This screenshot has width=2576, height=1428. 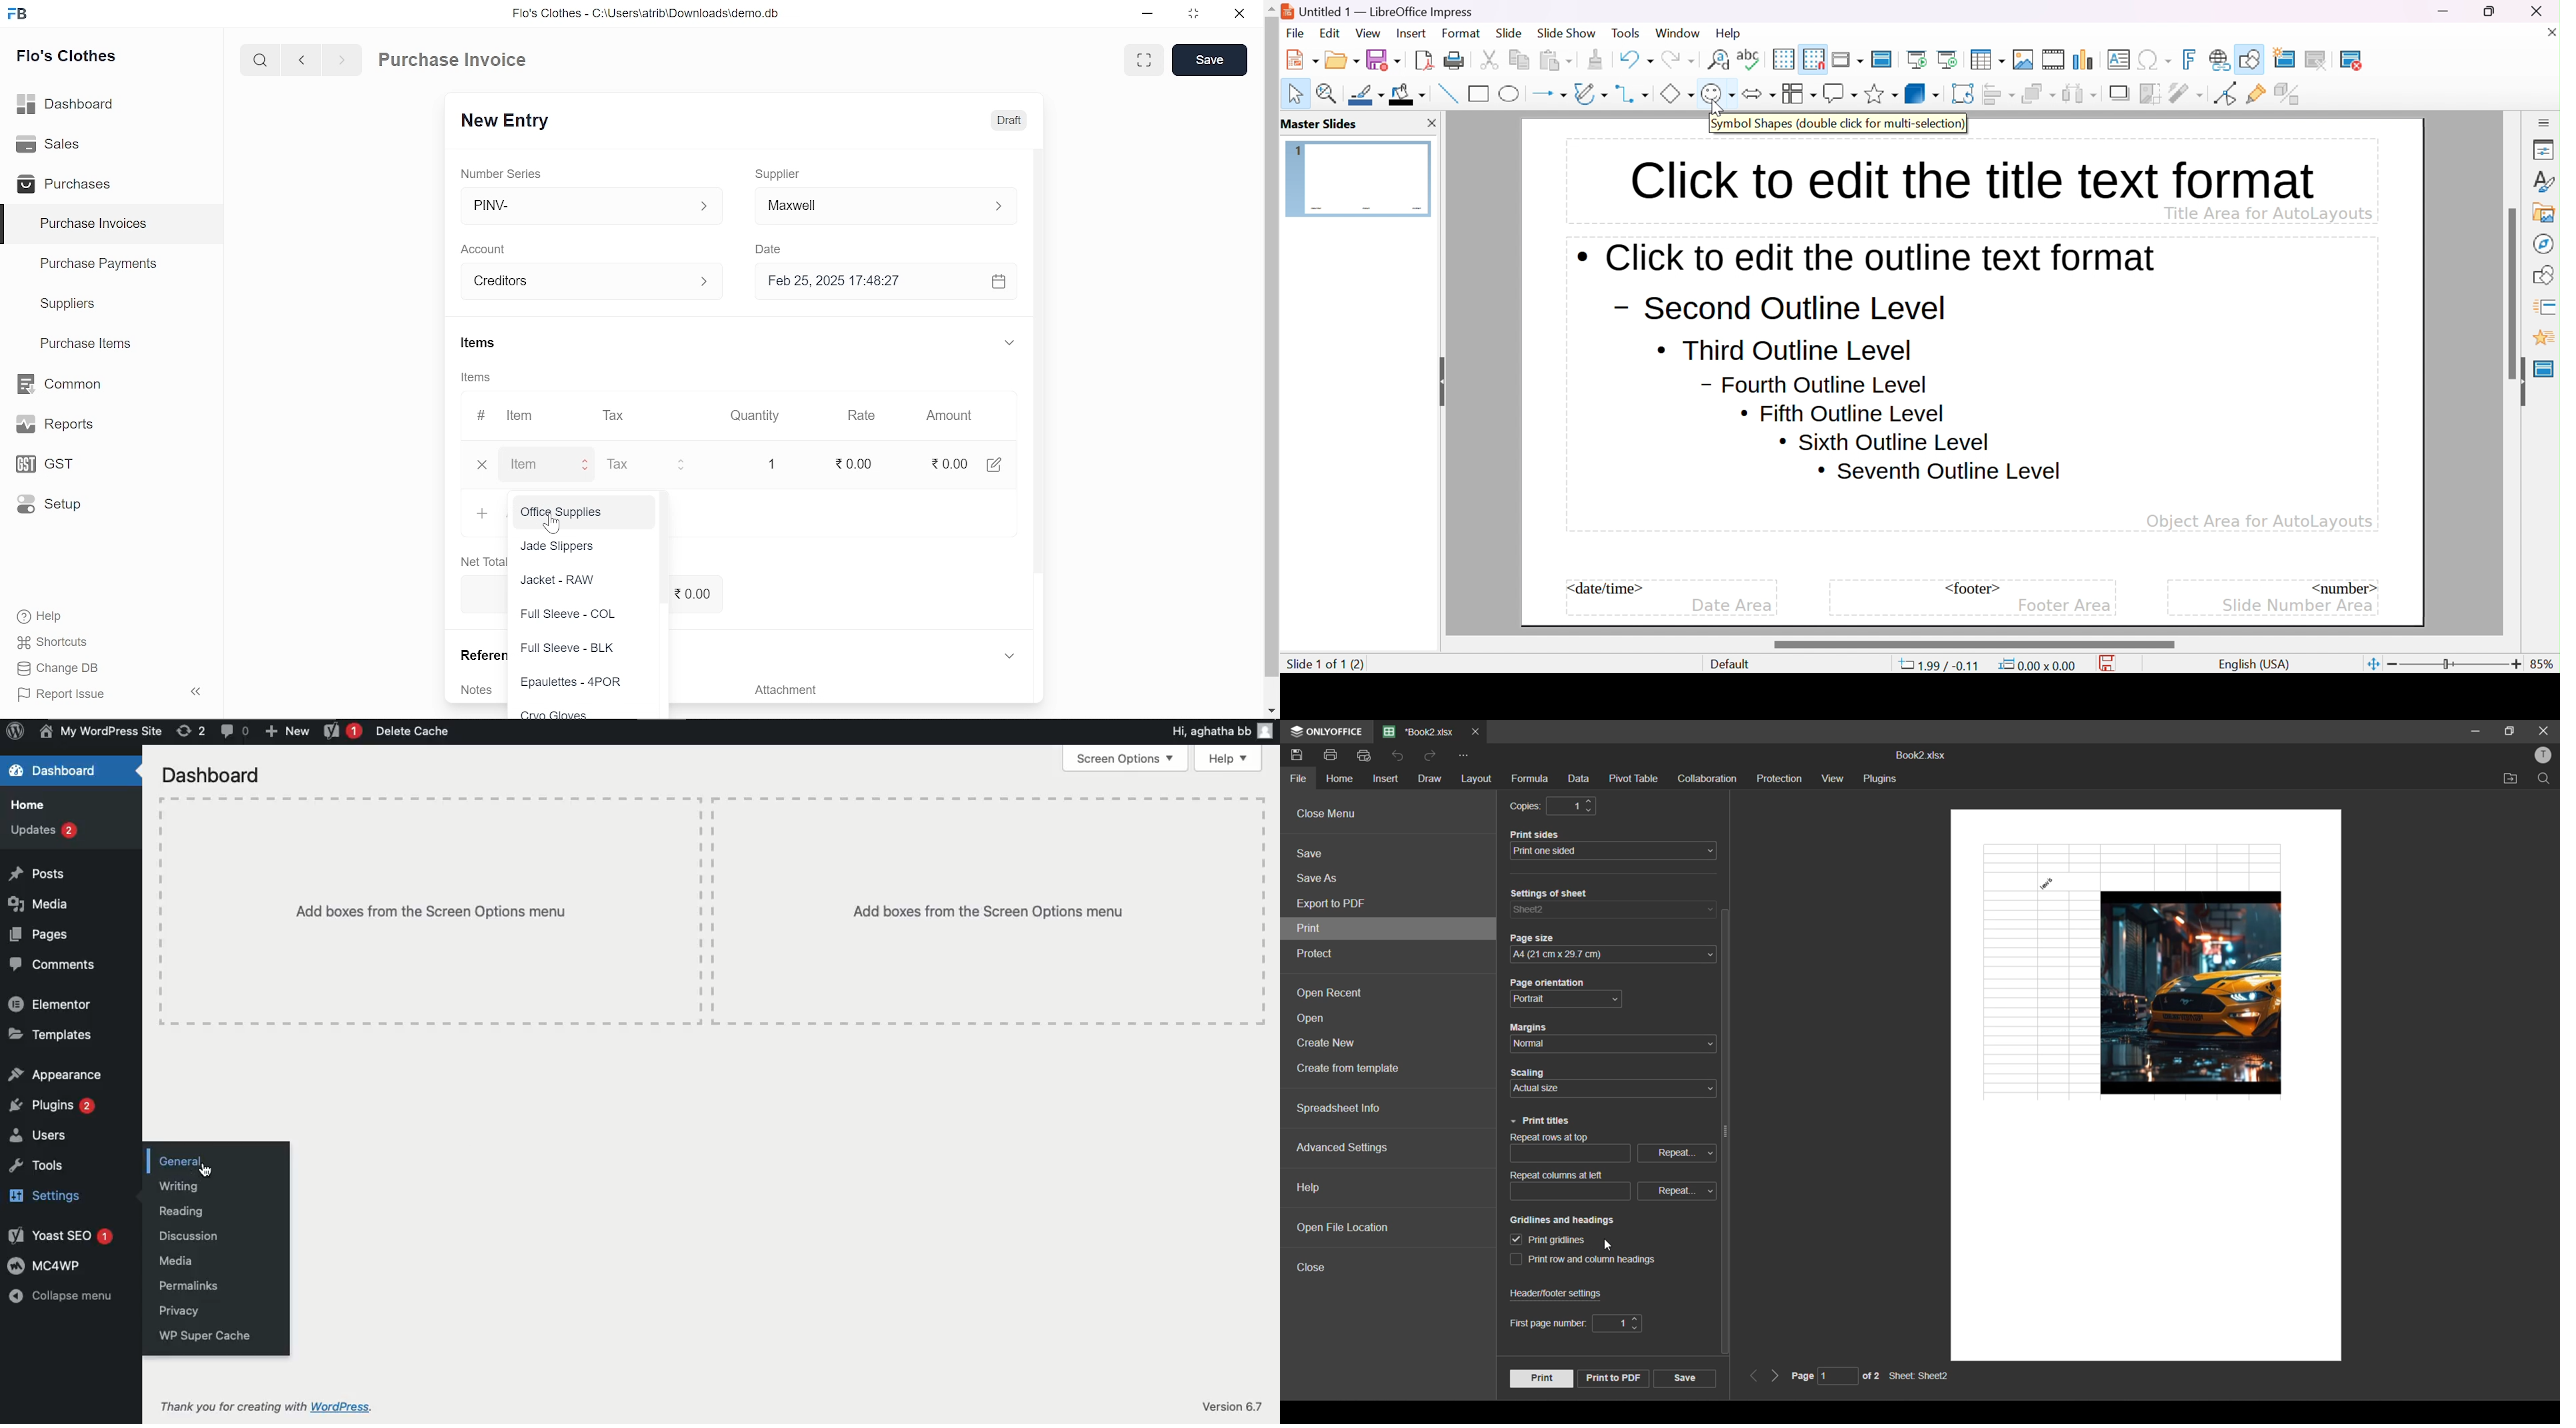 I want to click on insert, so click(x=1383, y=778).